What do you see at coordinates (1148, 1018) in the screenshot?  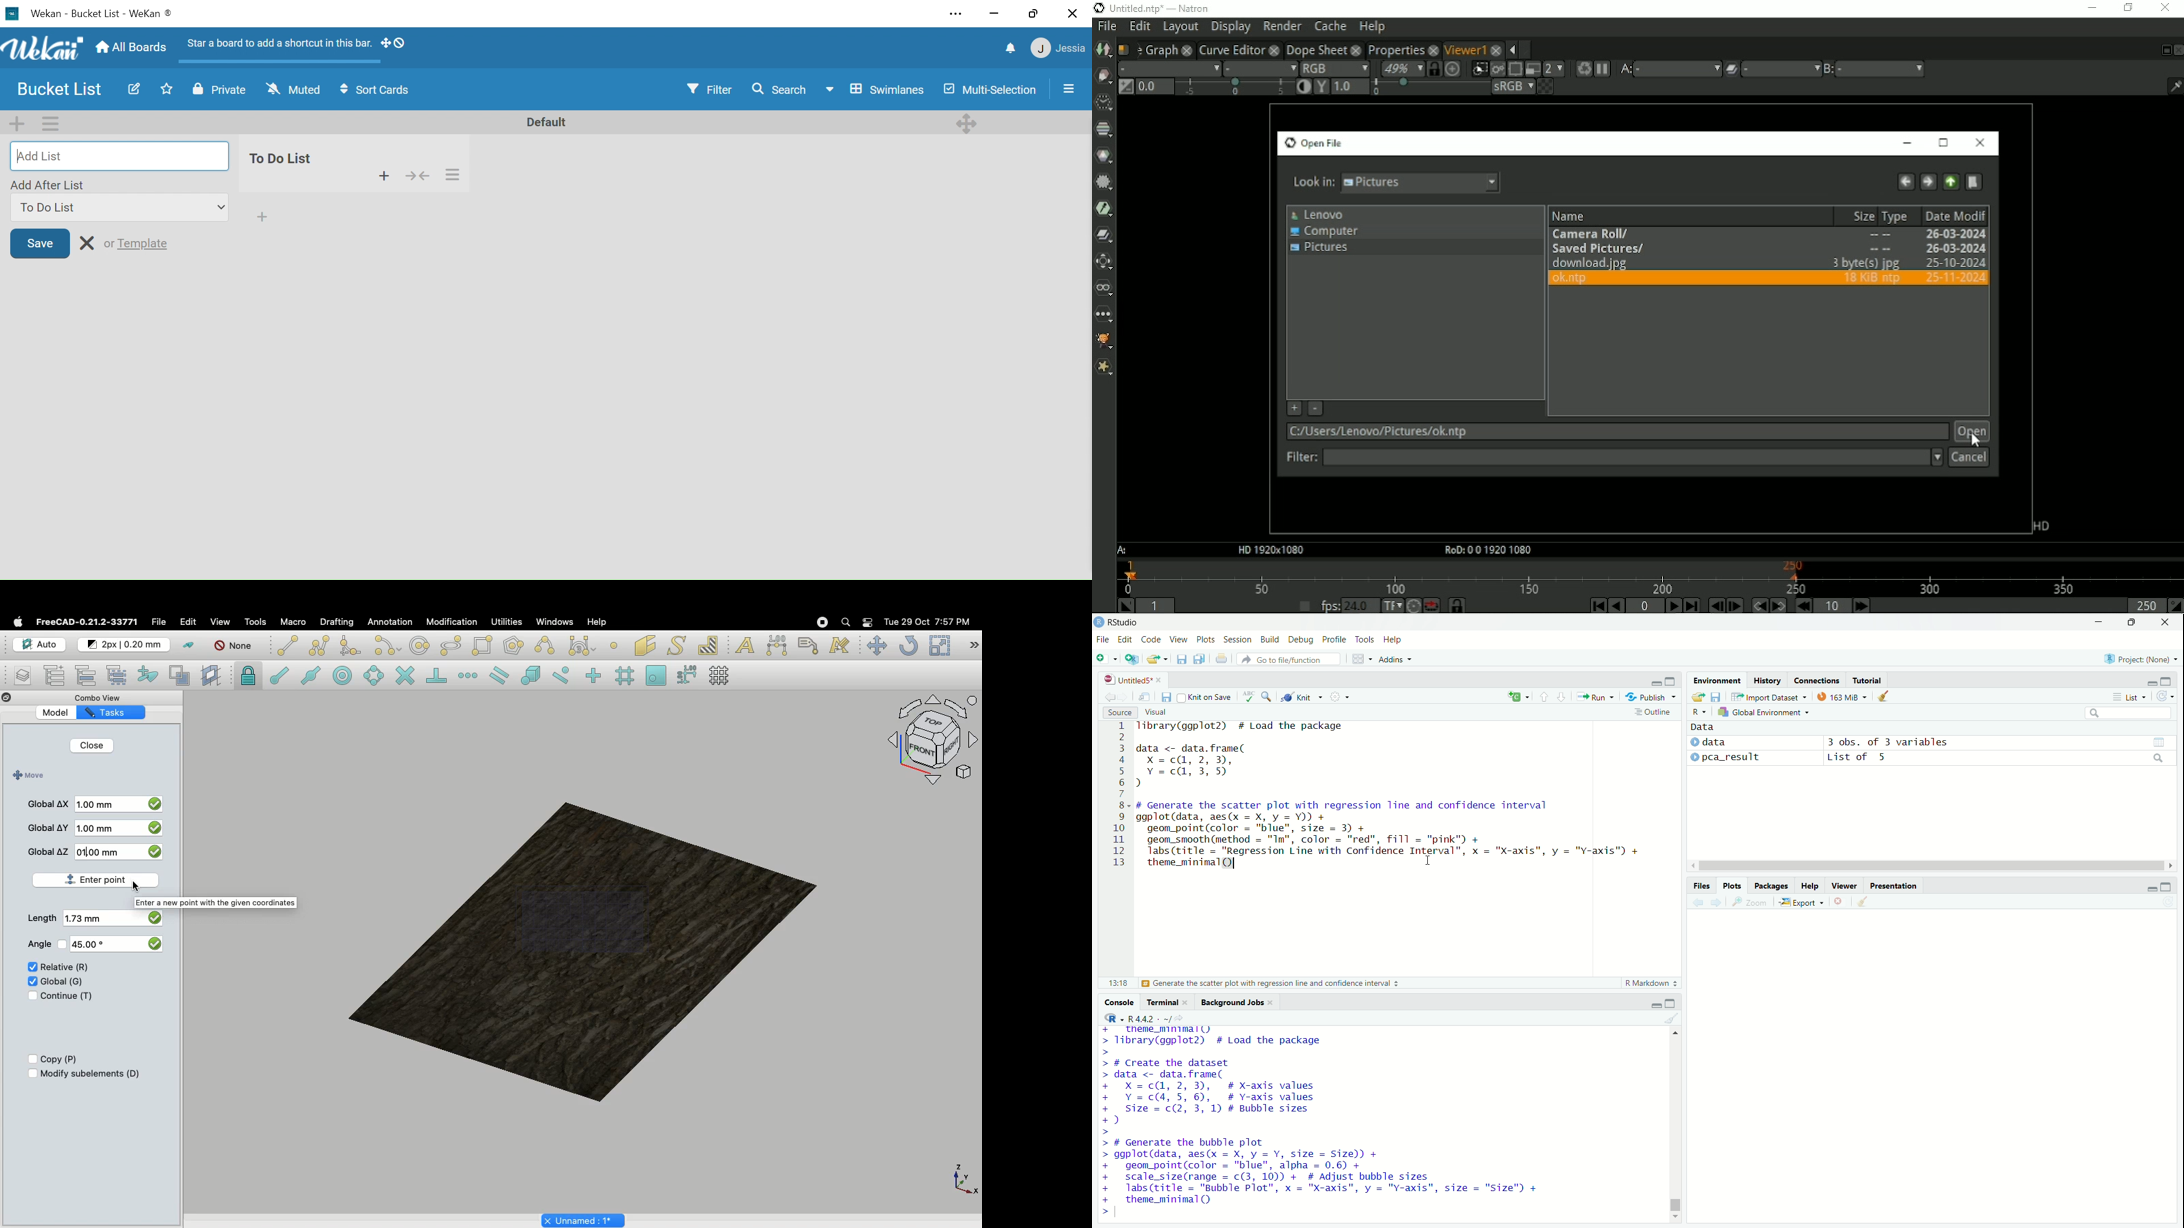 I see `R4.4.2. ~` at bounding box center [1148, 1018].